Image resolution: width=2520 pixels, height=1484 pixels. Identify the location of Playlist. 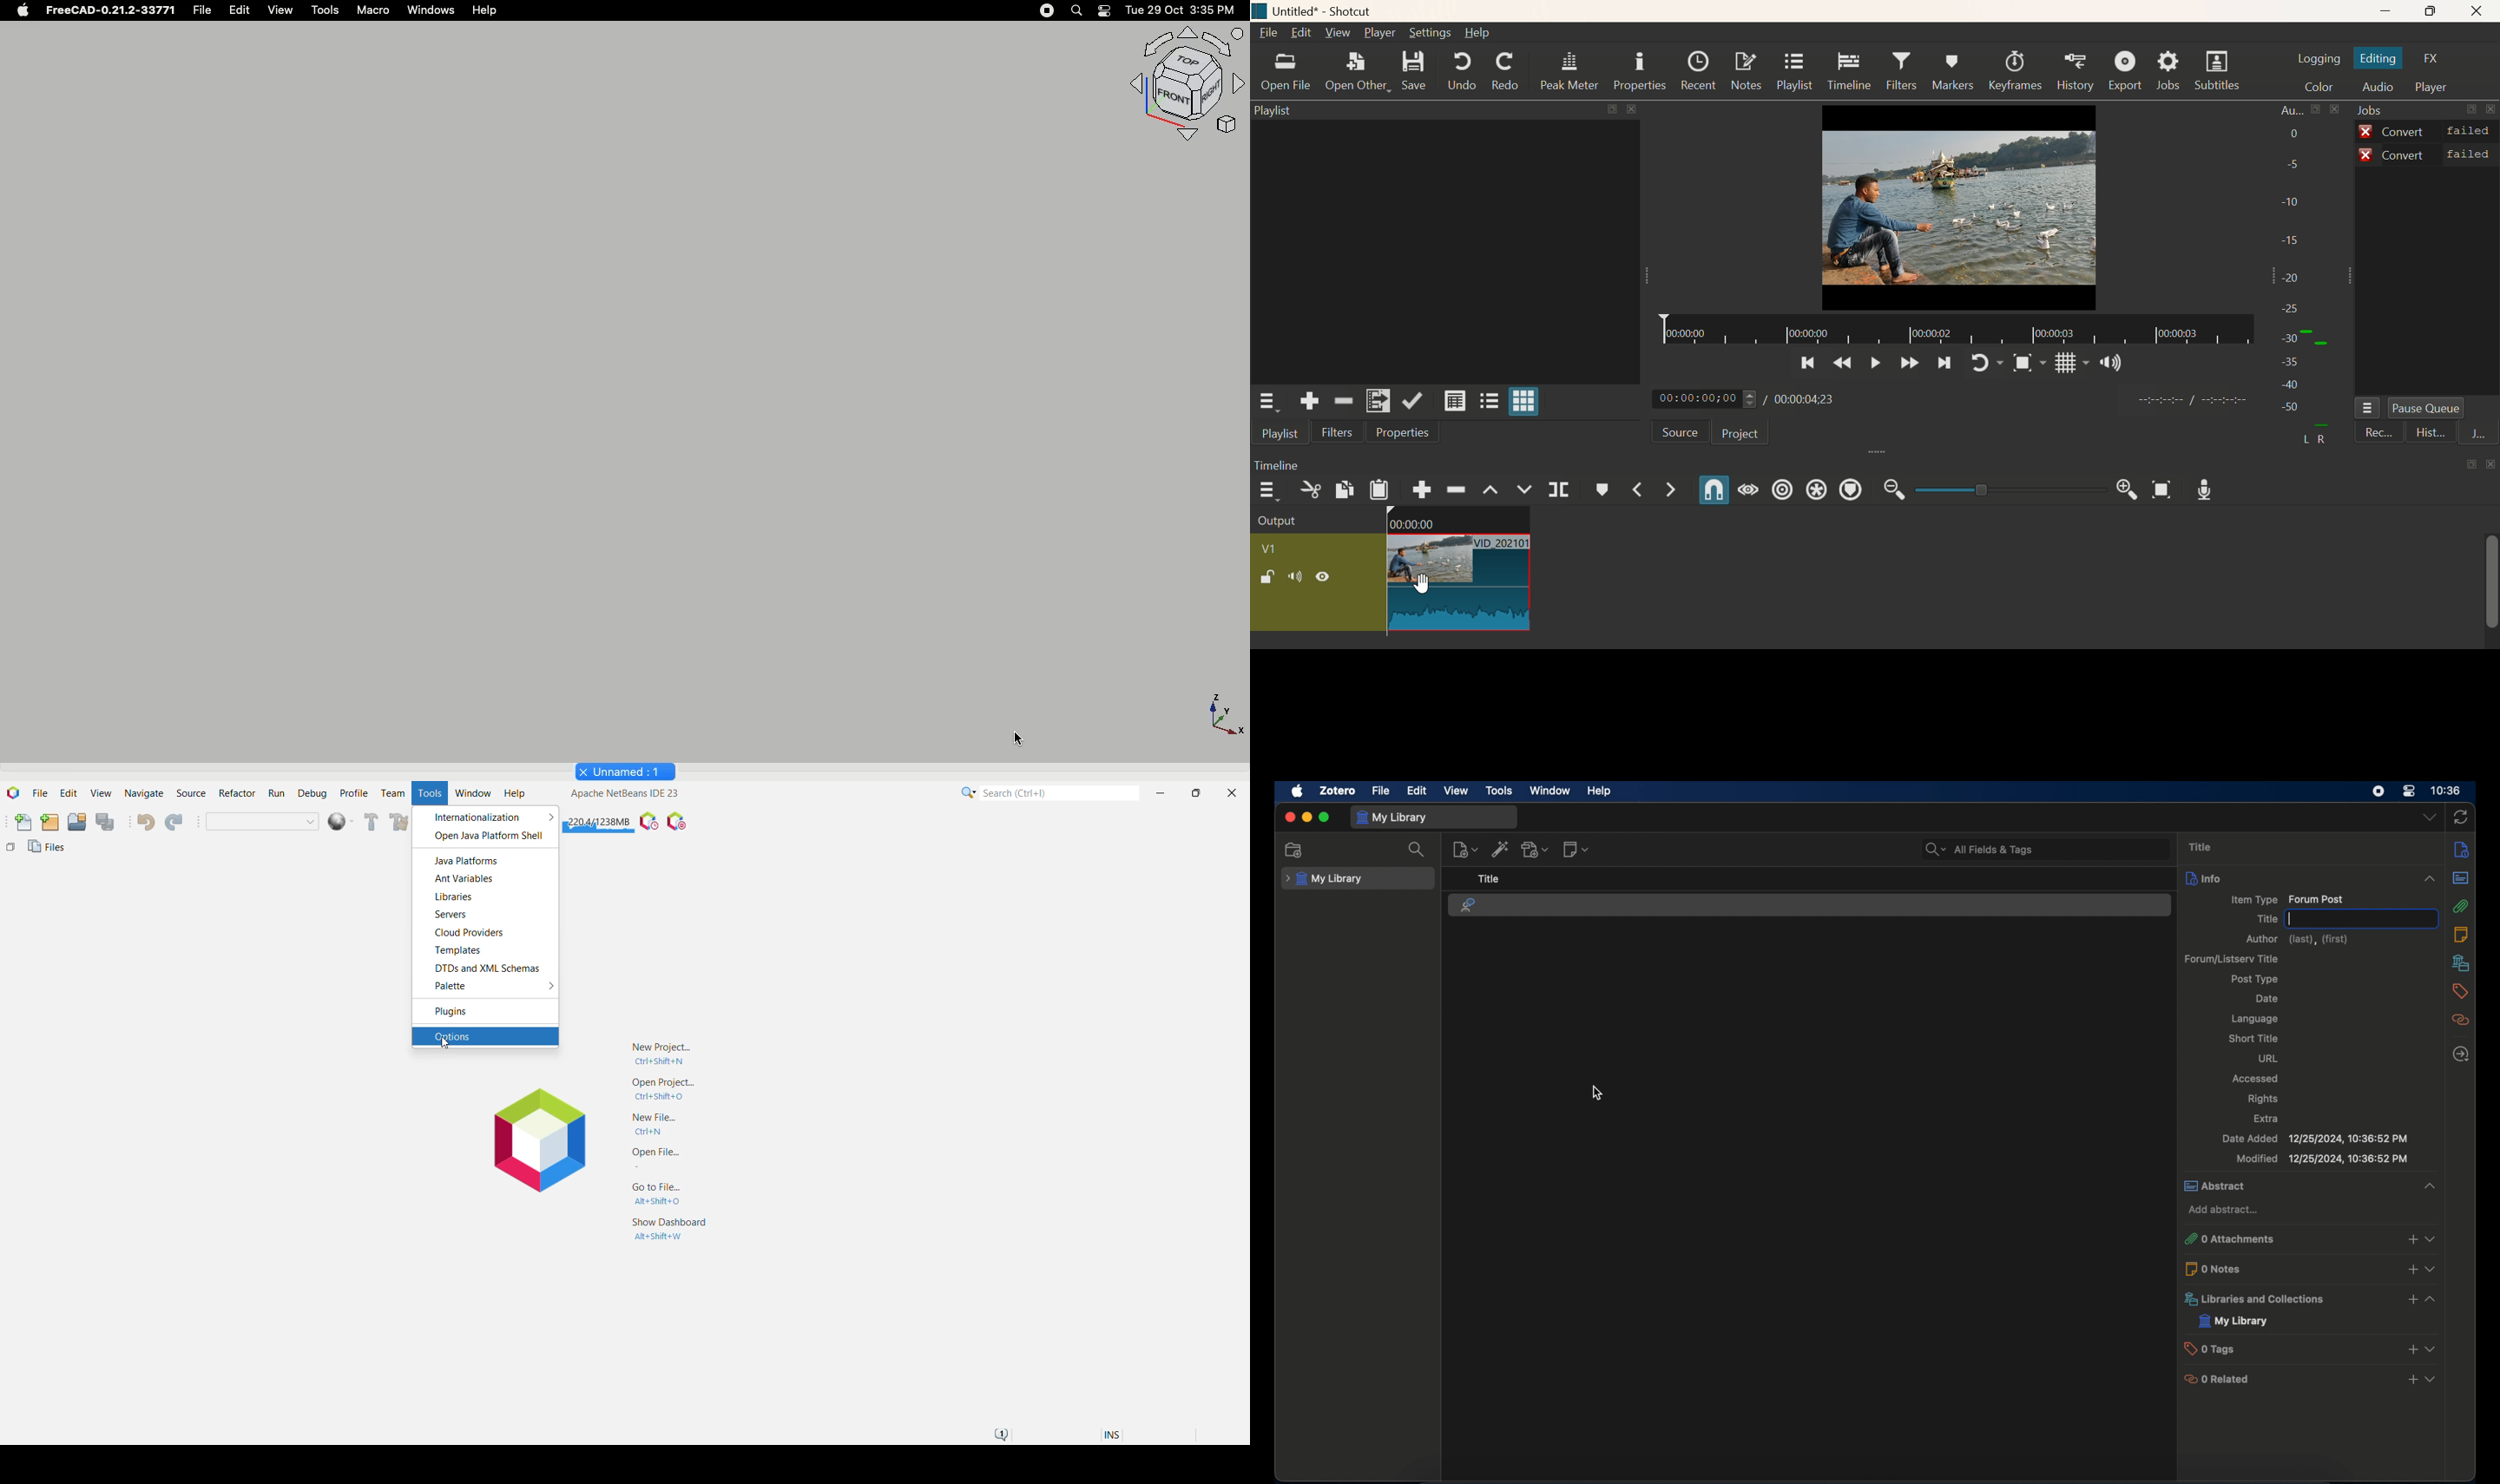
(1279, 436).